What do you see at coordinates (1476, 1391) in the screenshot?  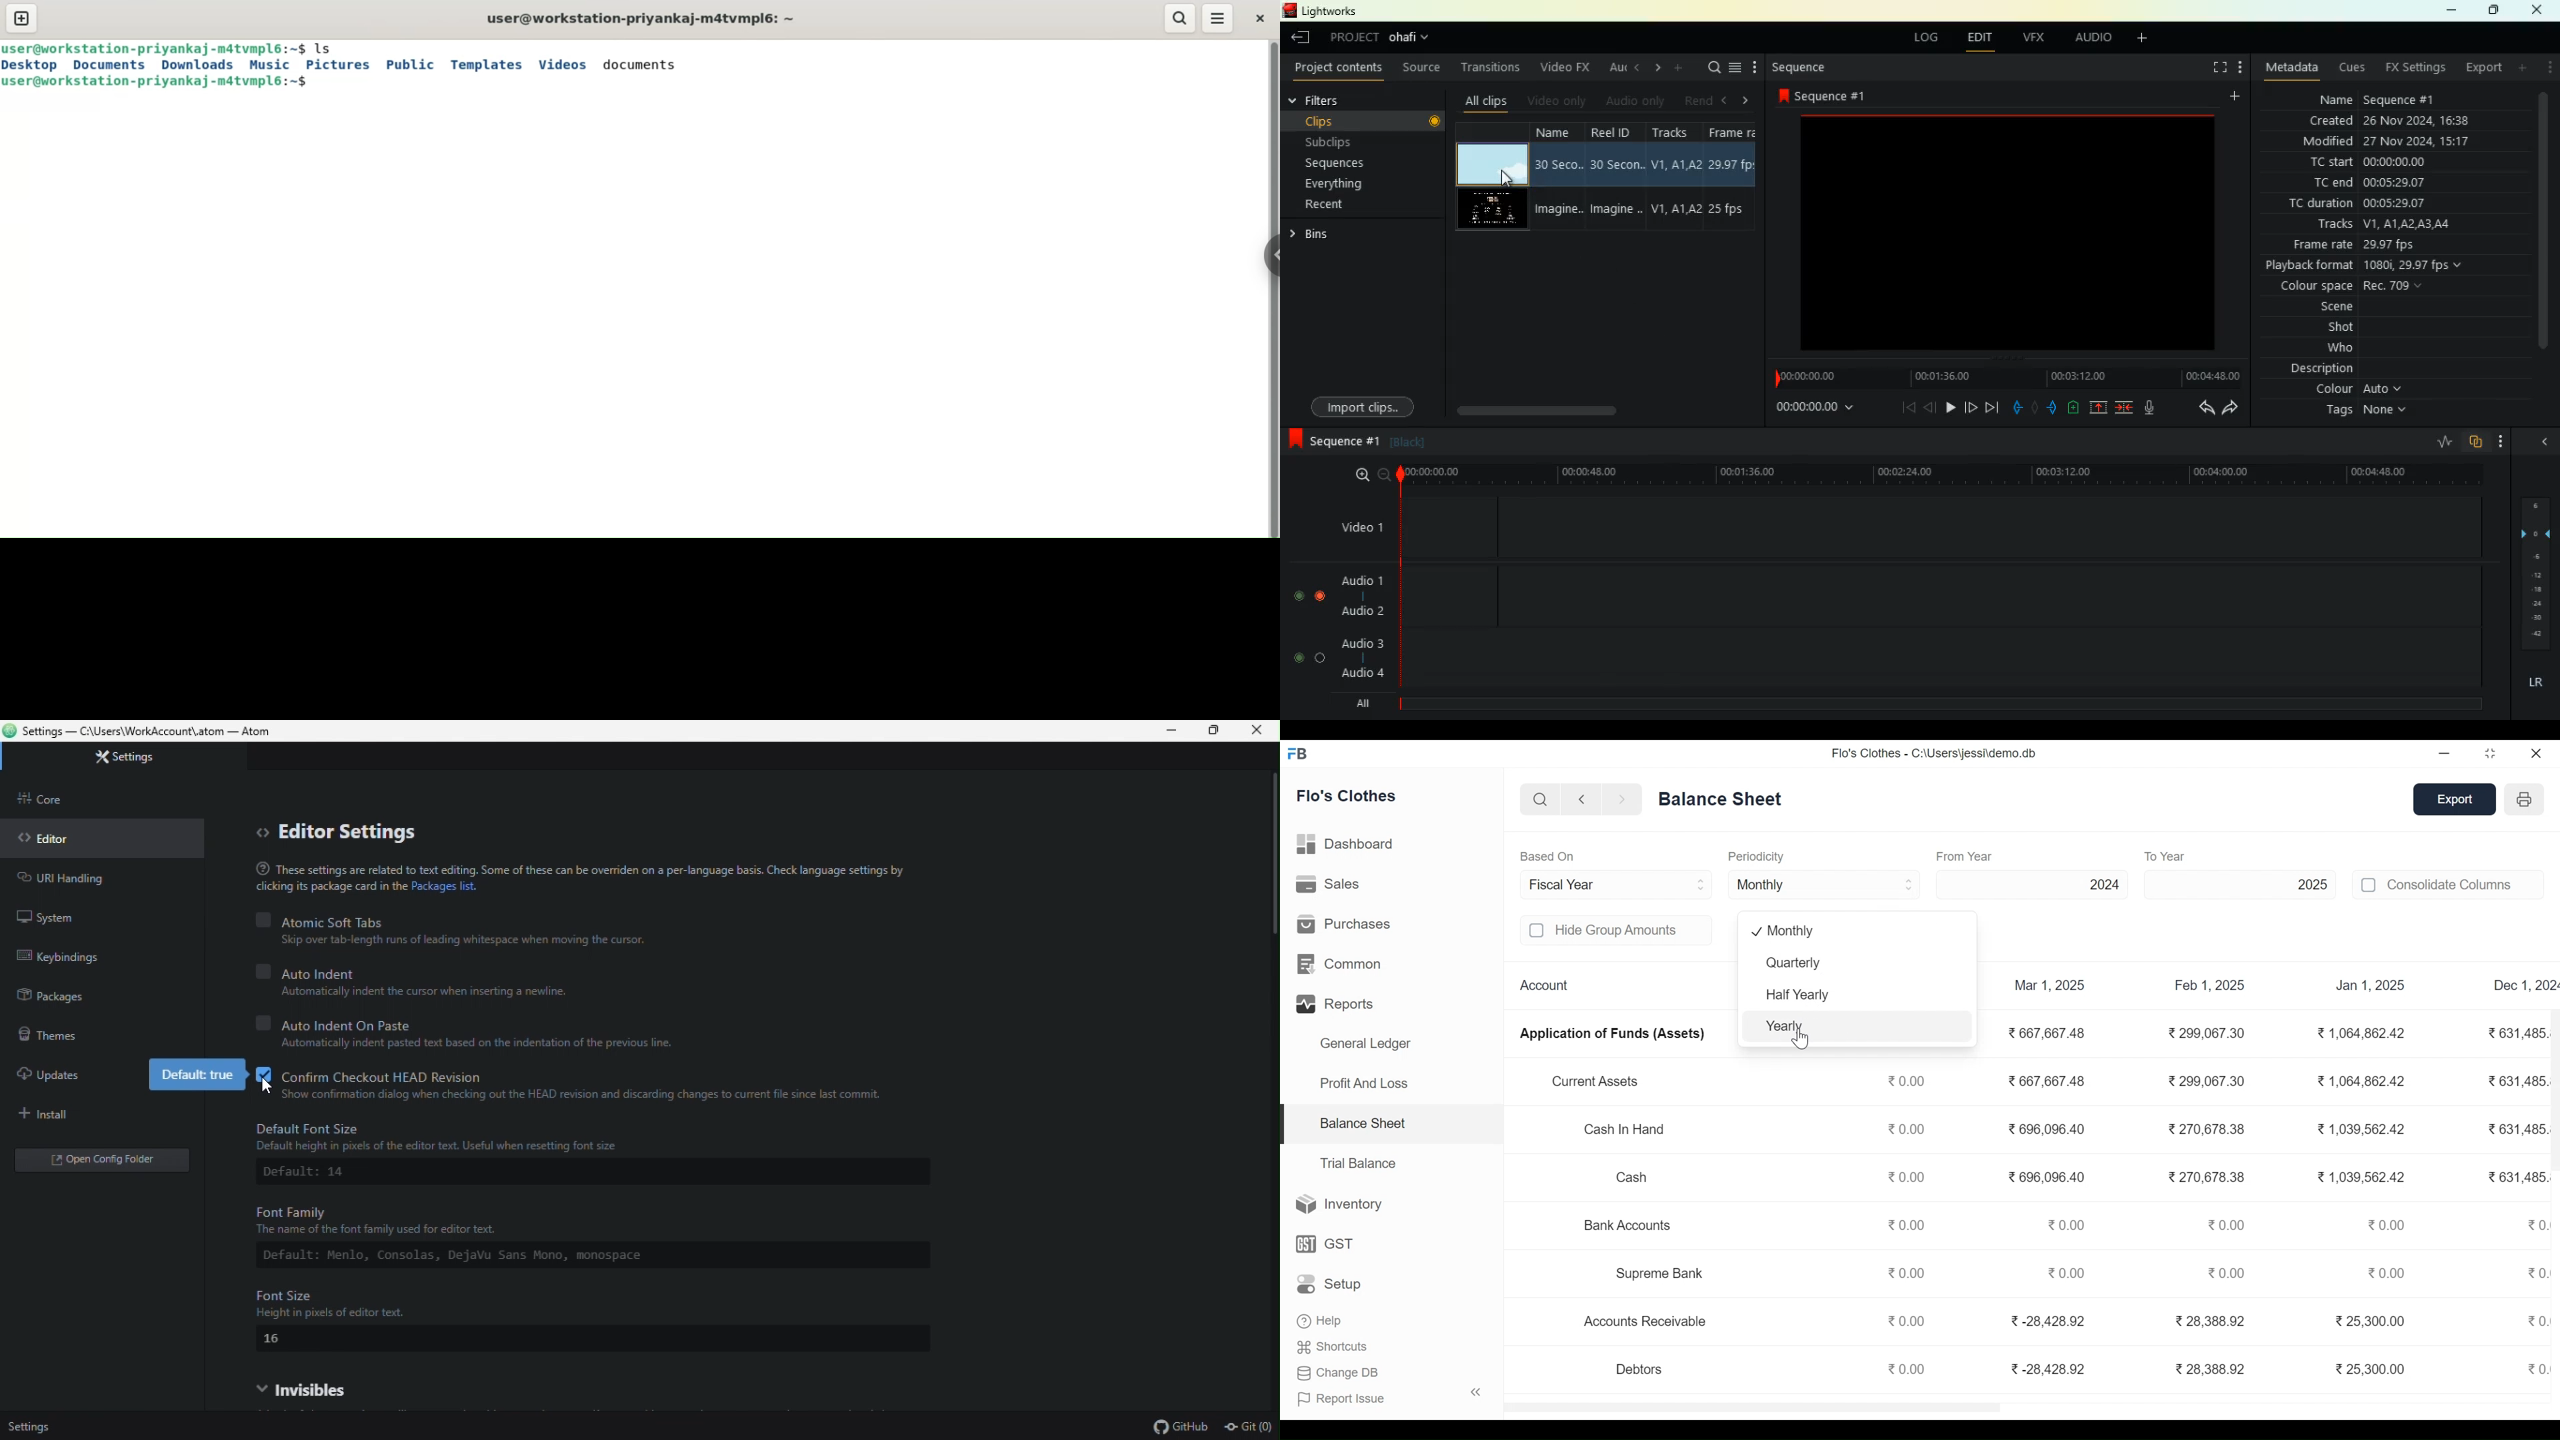 I see `Collapse ` at bounding box center [1476, 1391].